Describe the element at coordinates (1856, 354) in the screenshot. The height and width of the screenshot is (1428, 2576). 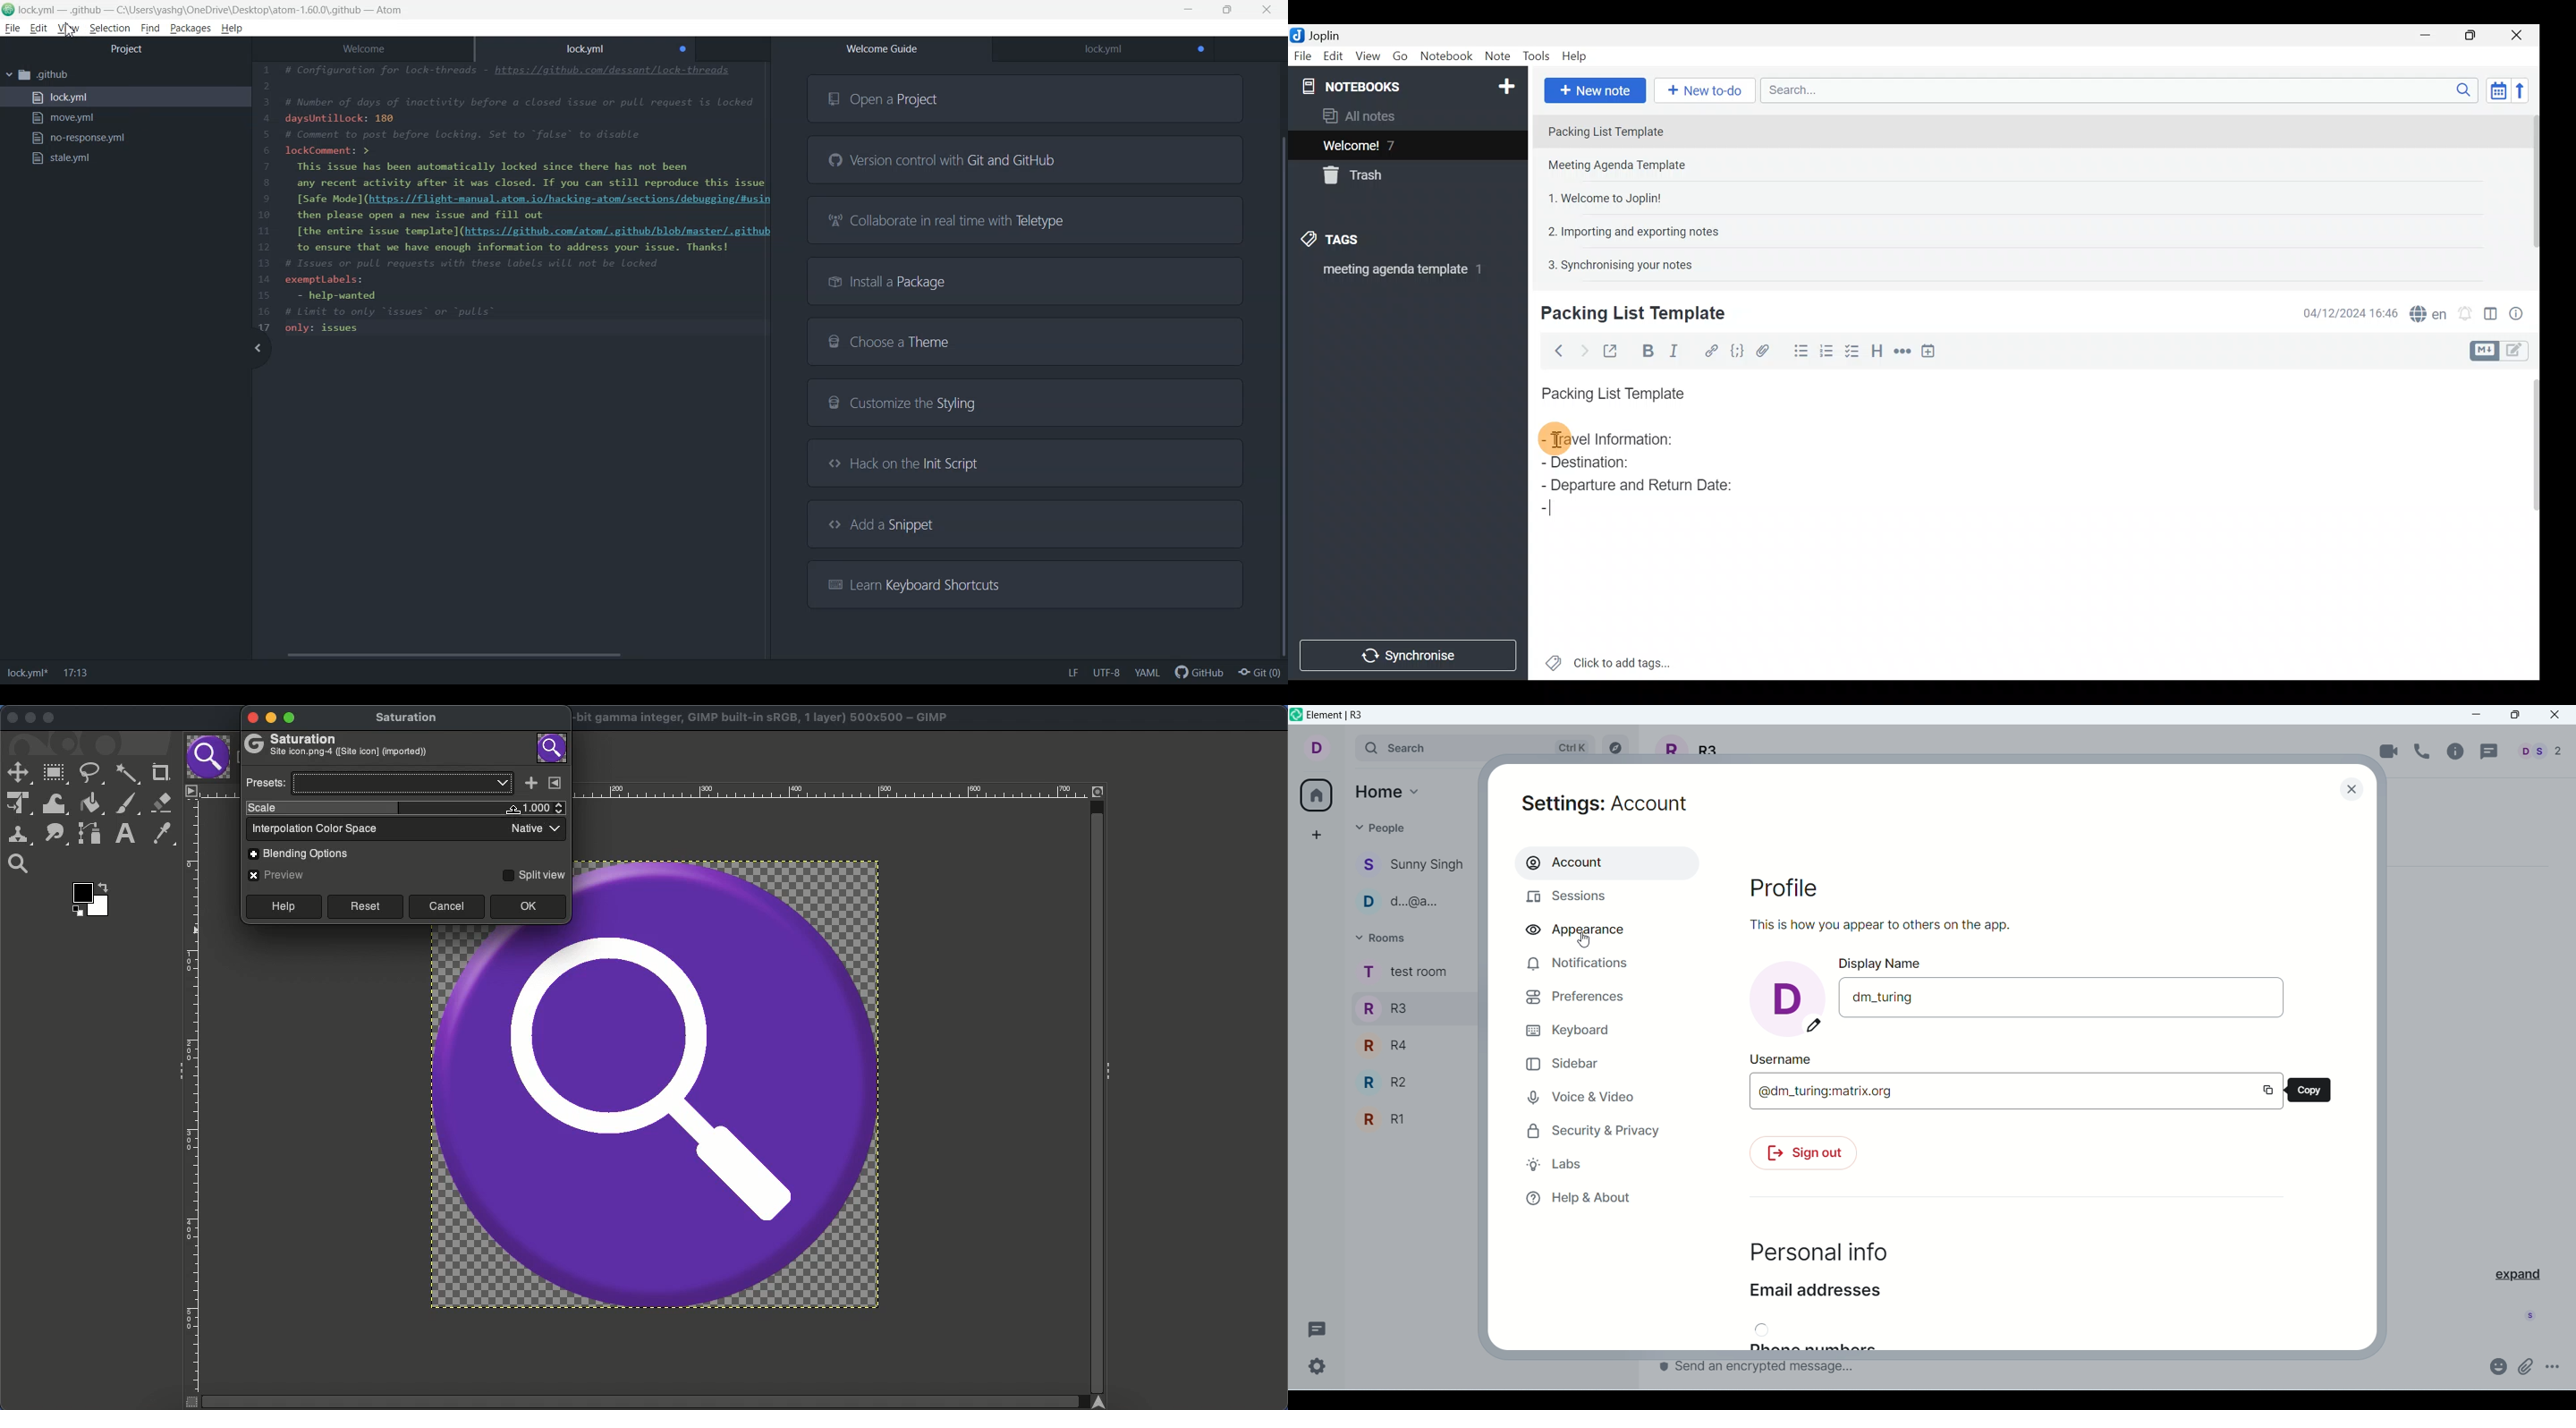
I see `Checkbox` at that location.